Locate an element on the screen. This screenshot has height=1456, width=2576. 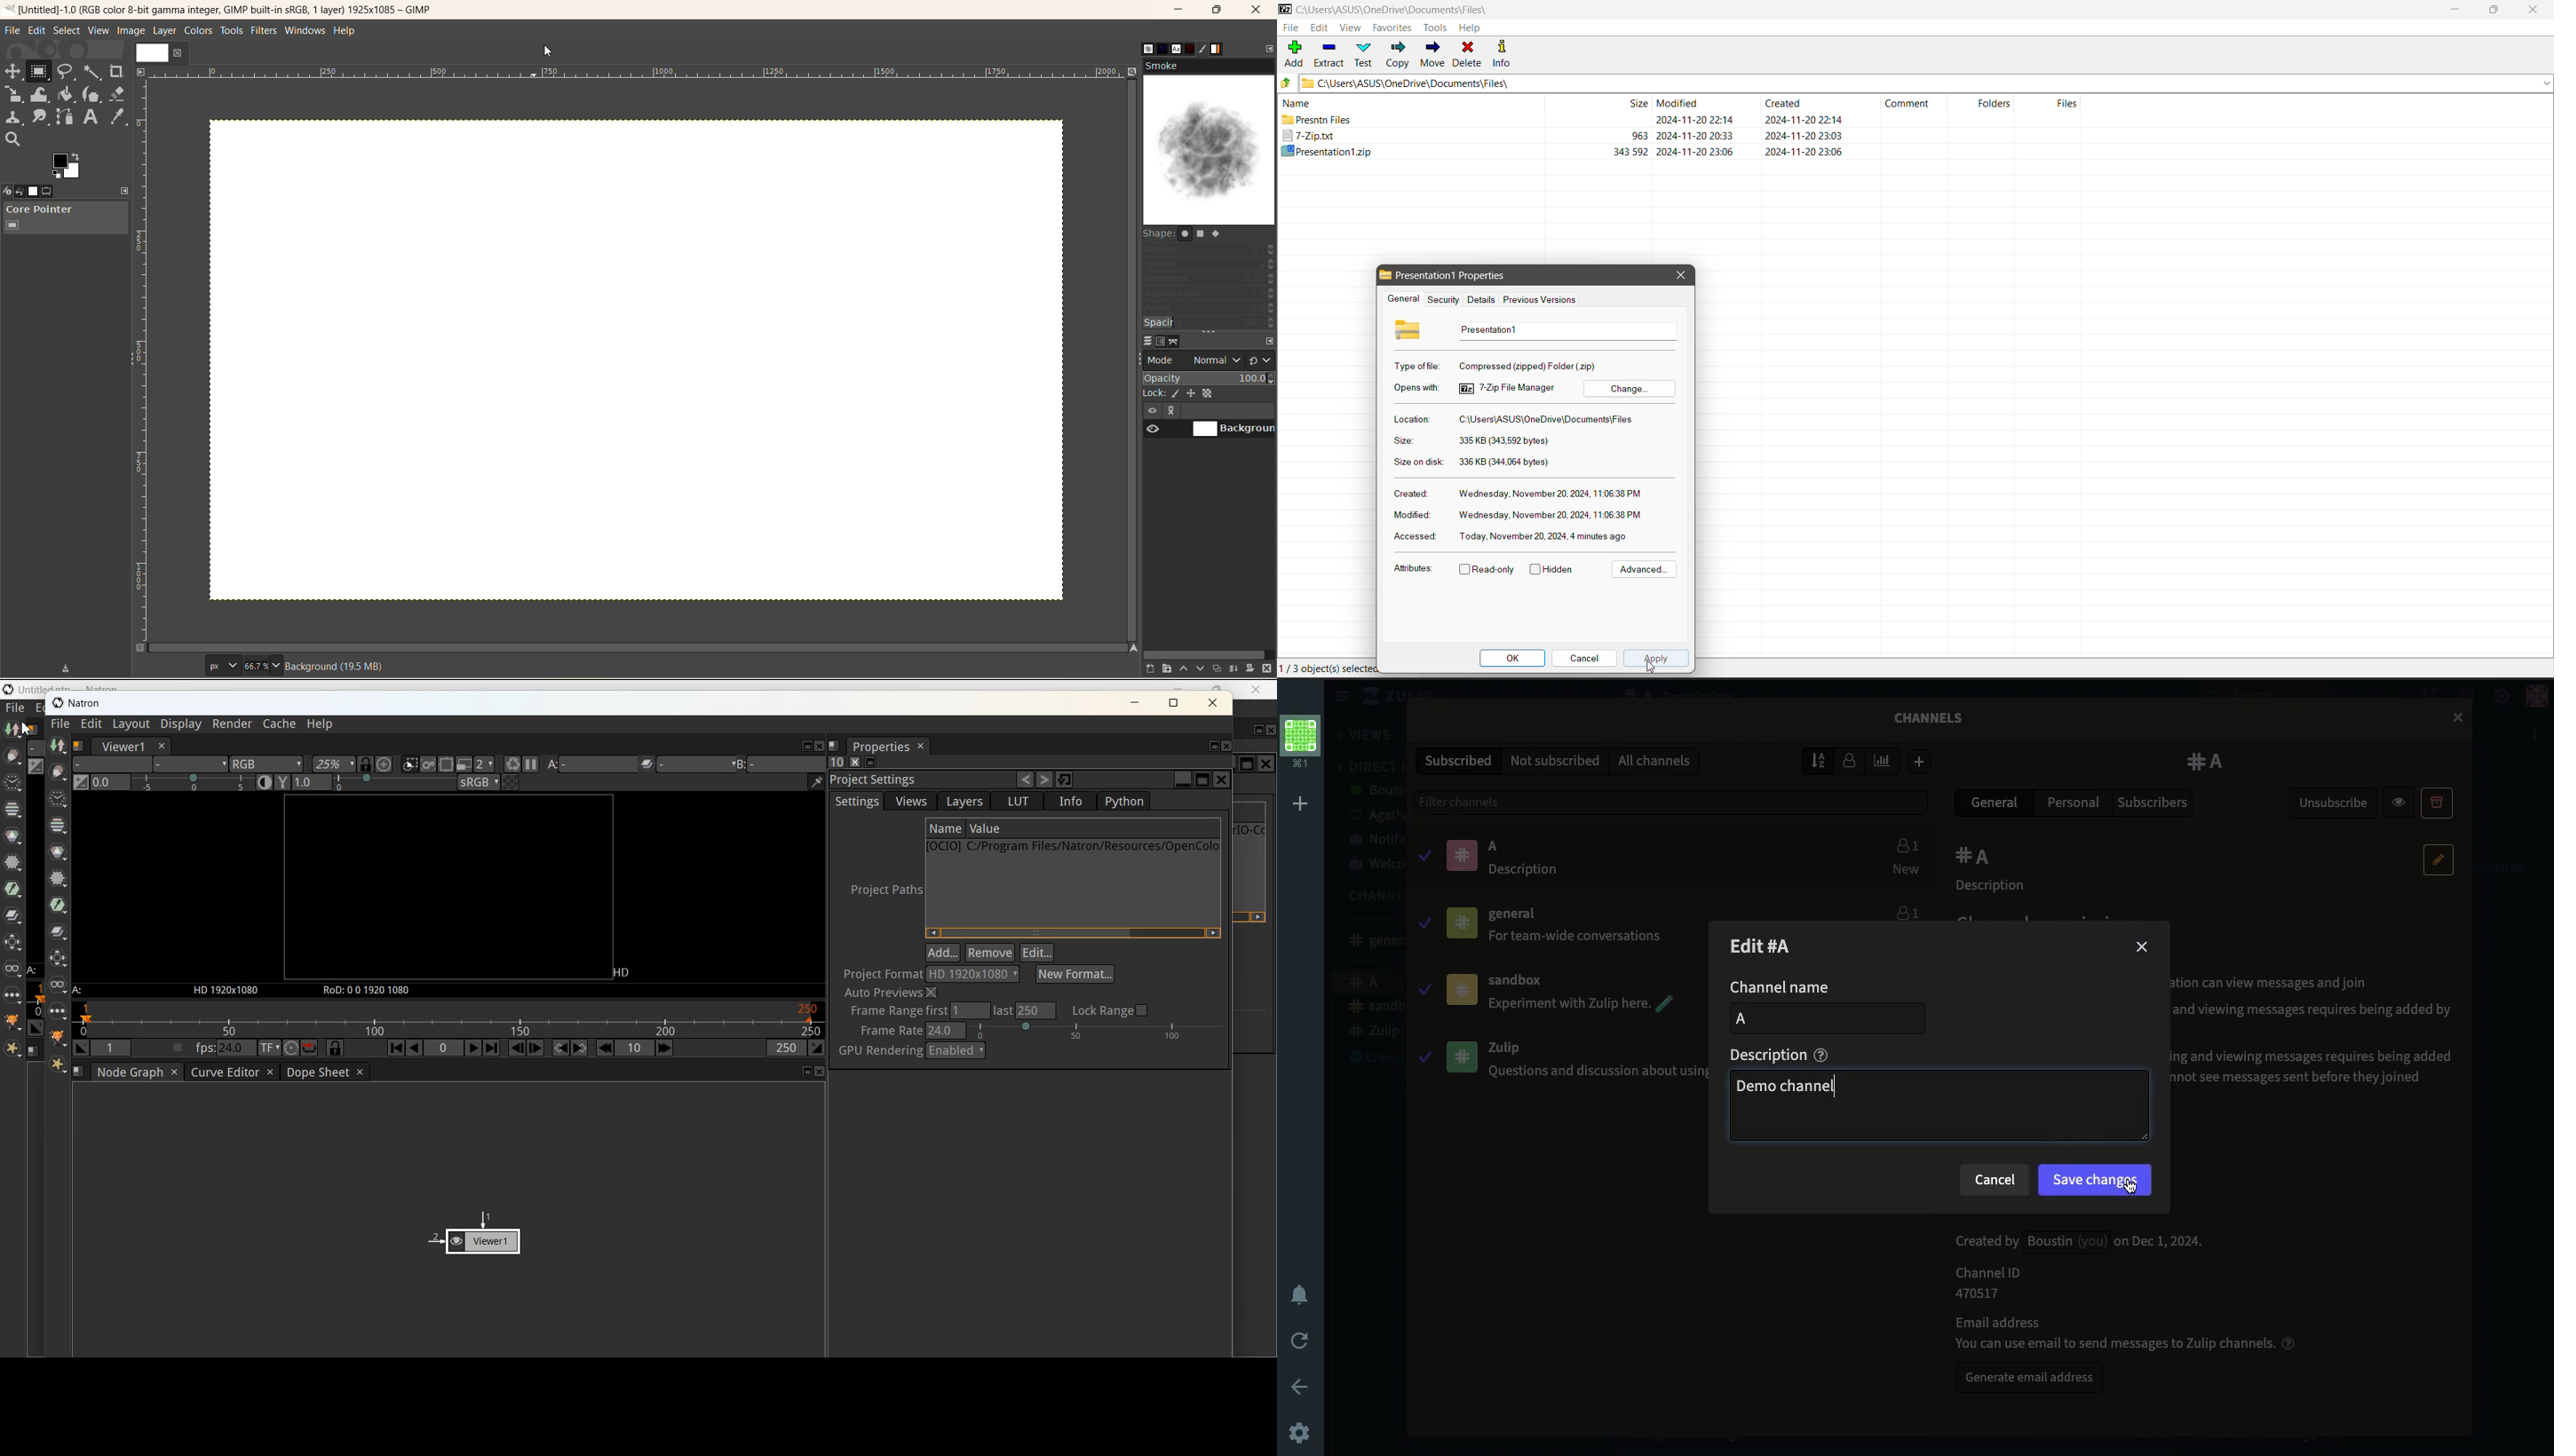
General is located at coordinates (1997, 802).